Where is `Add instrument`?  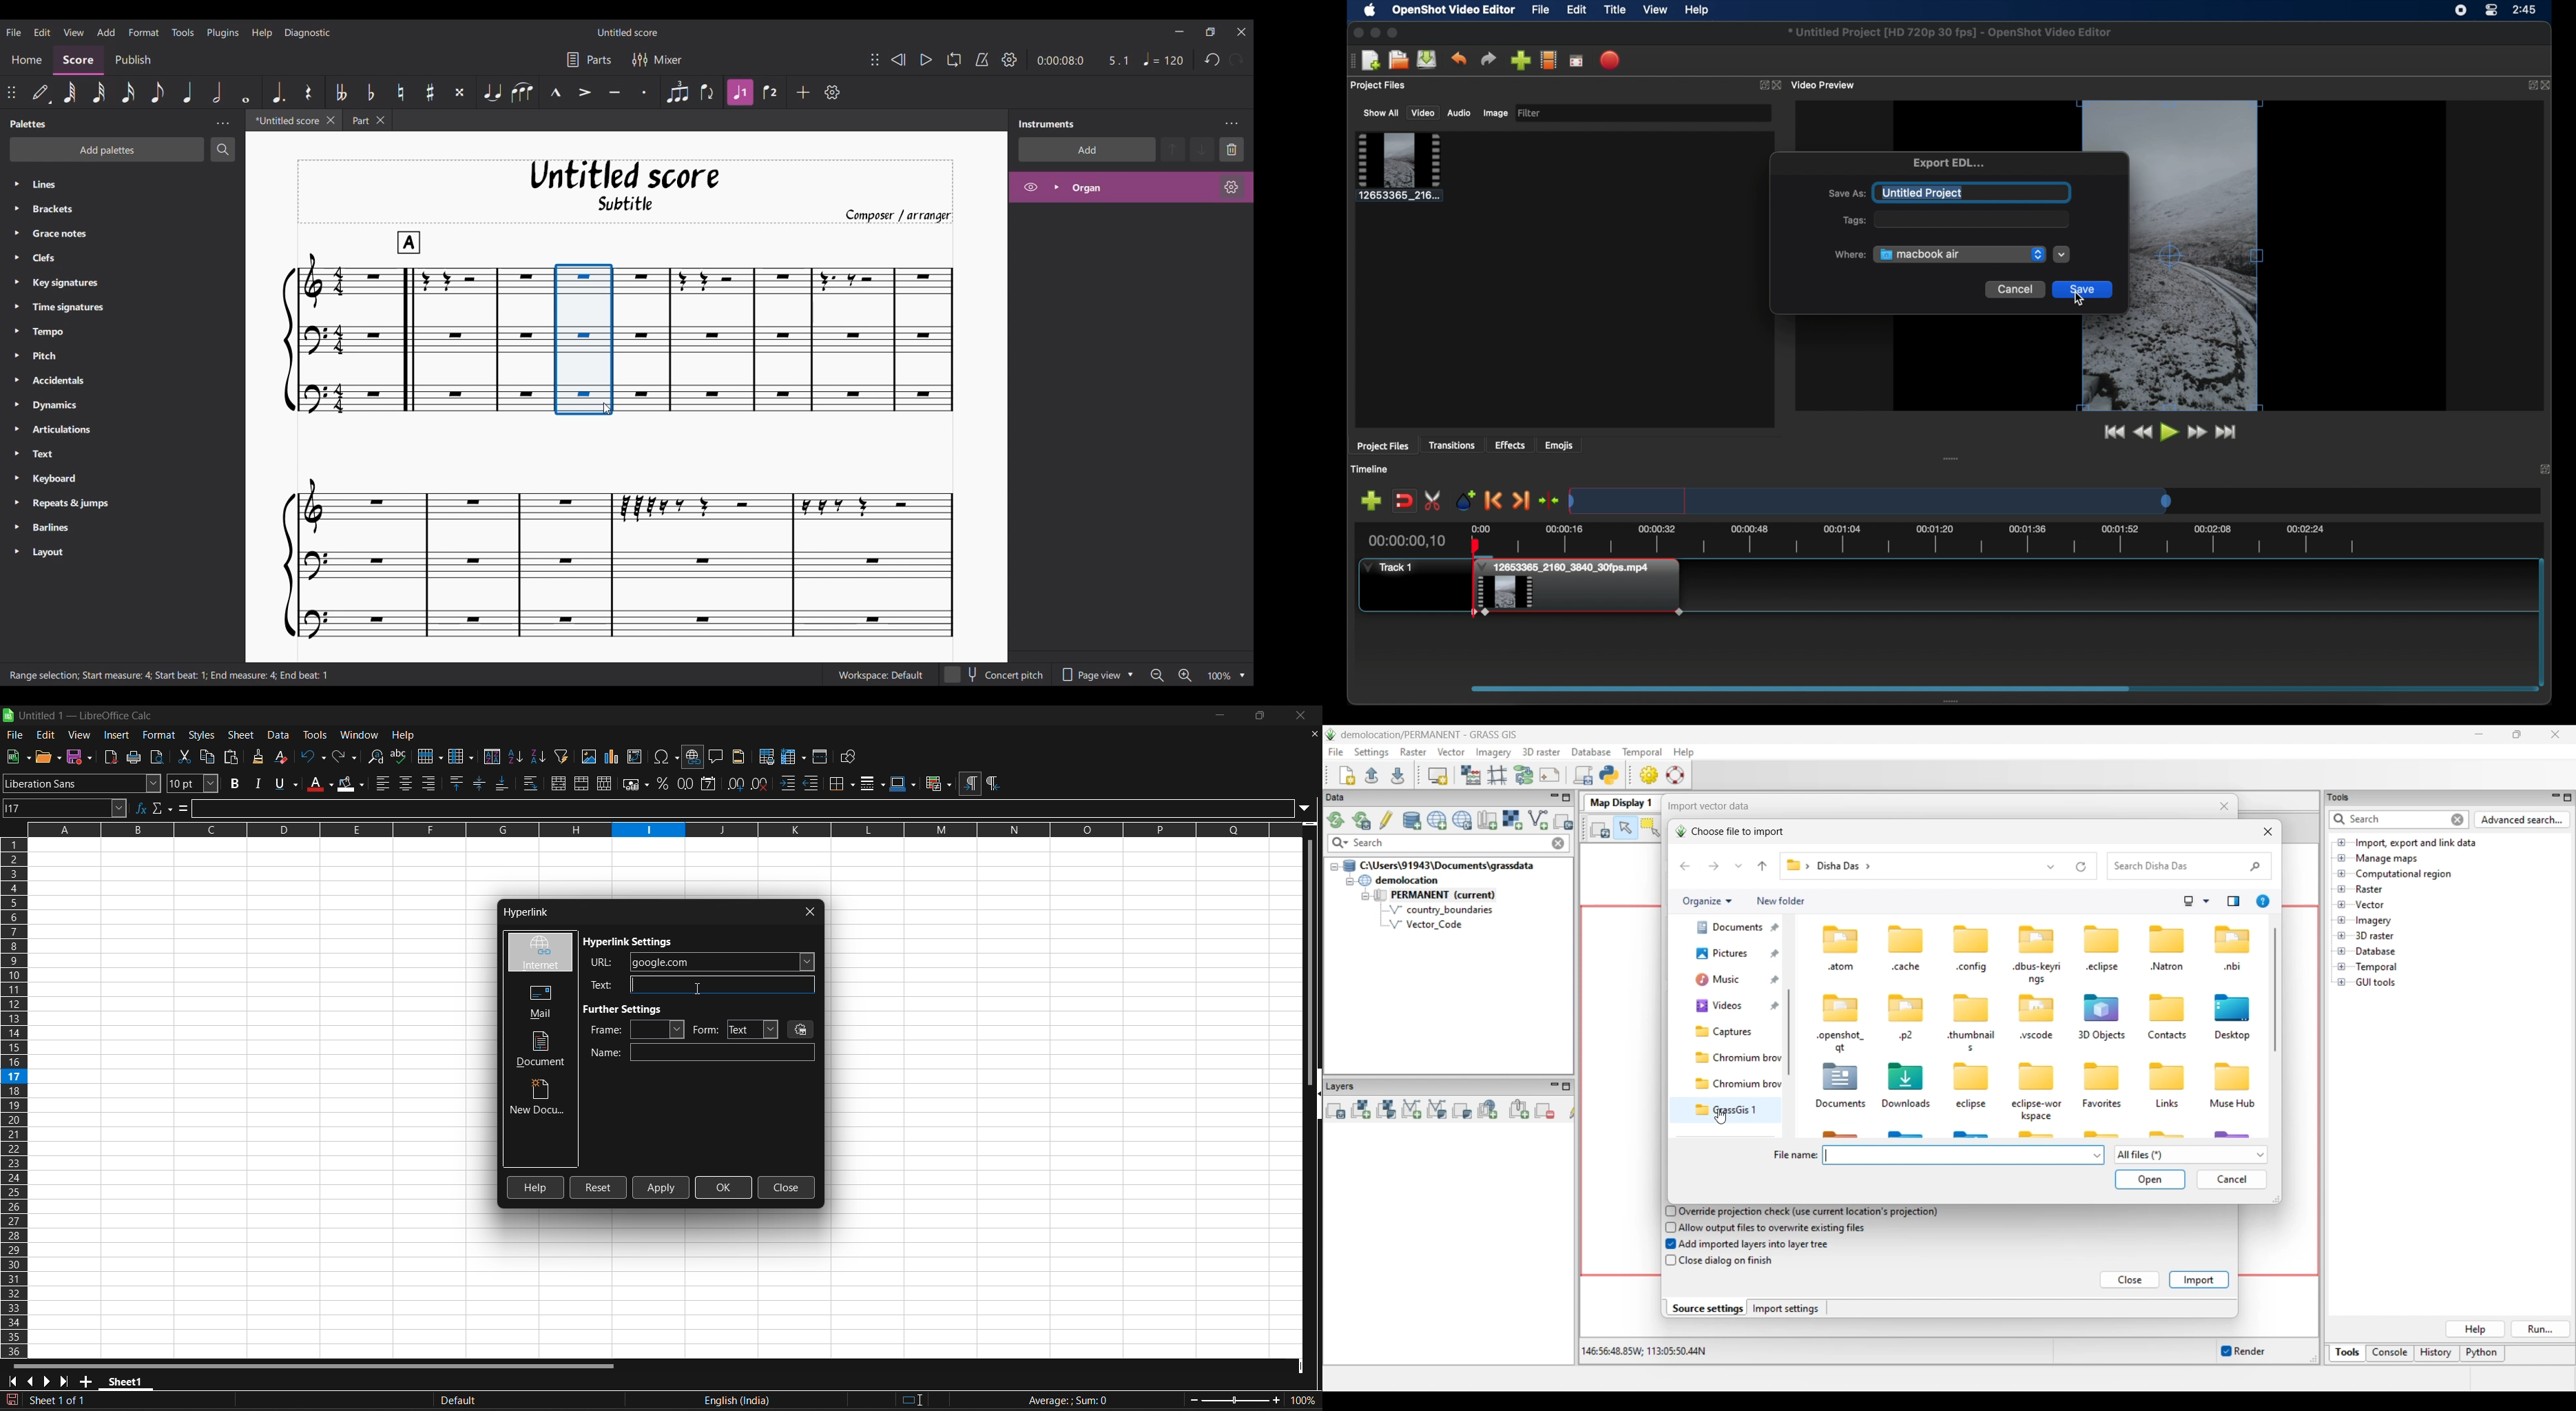
Add instrument is located at coordinates (1087, 150).